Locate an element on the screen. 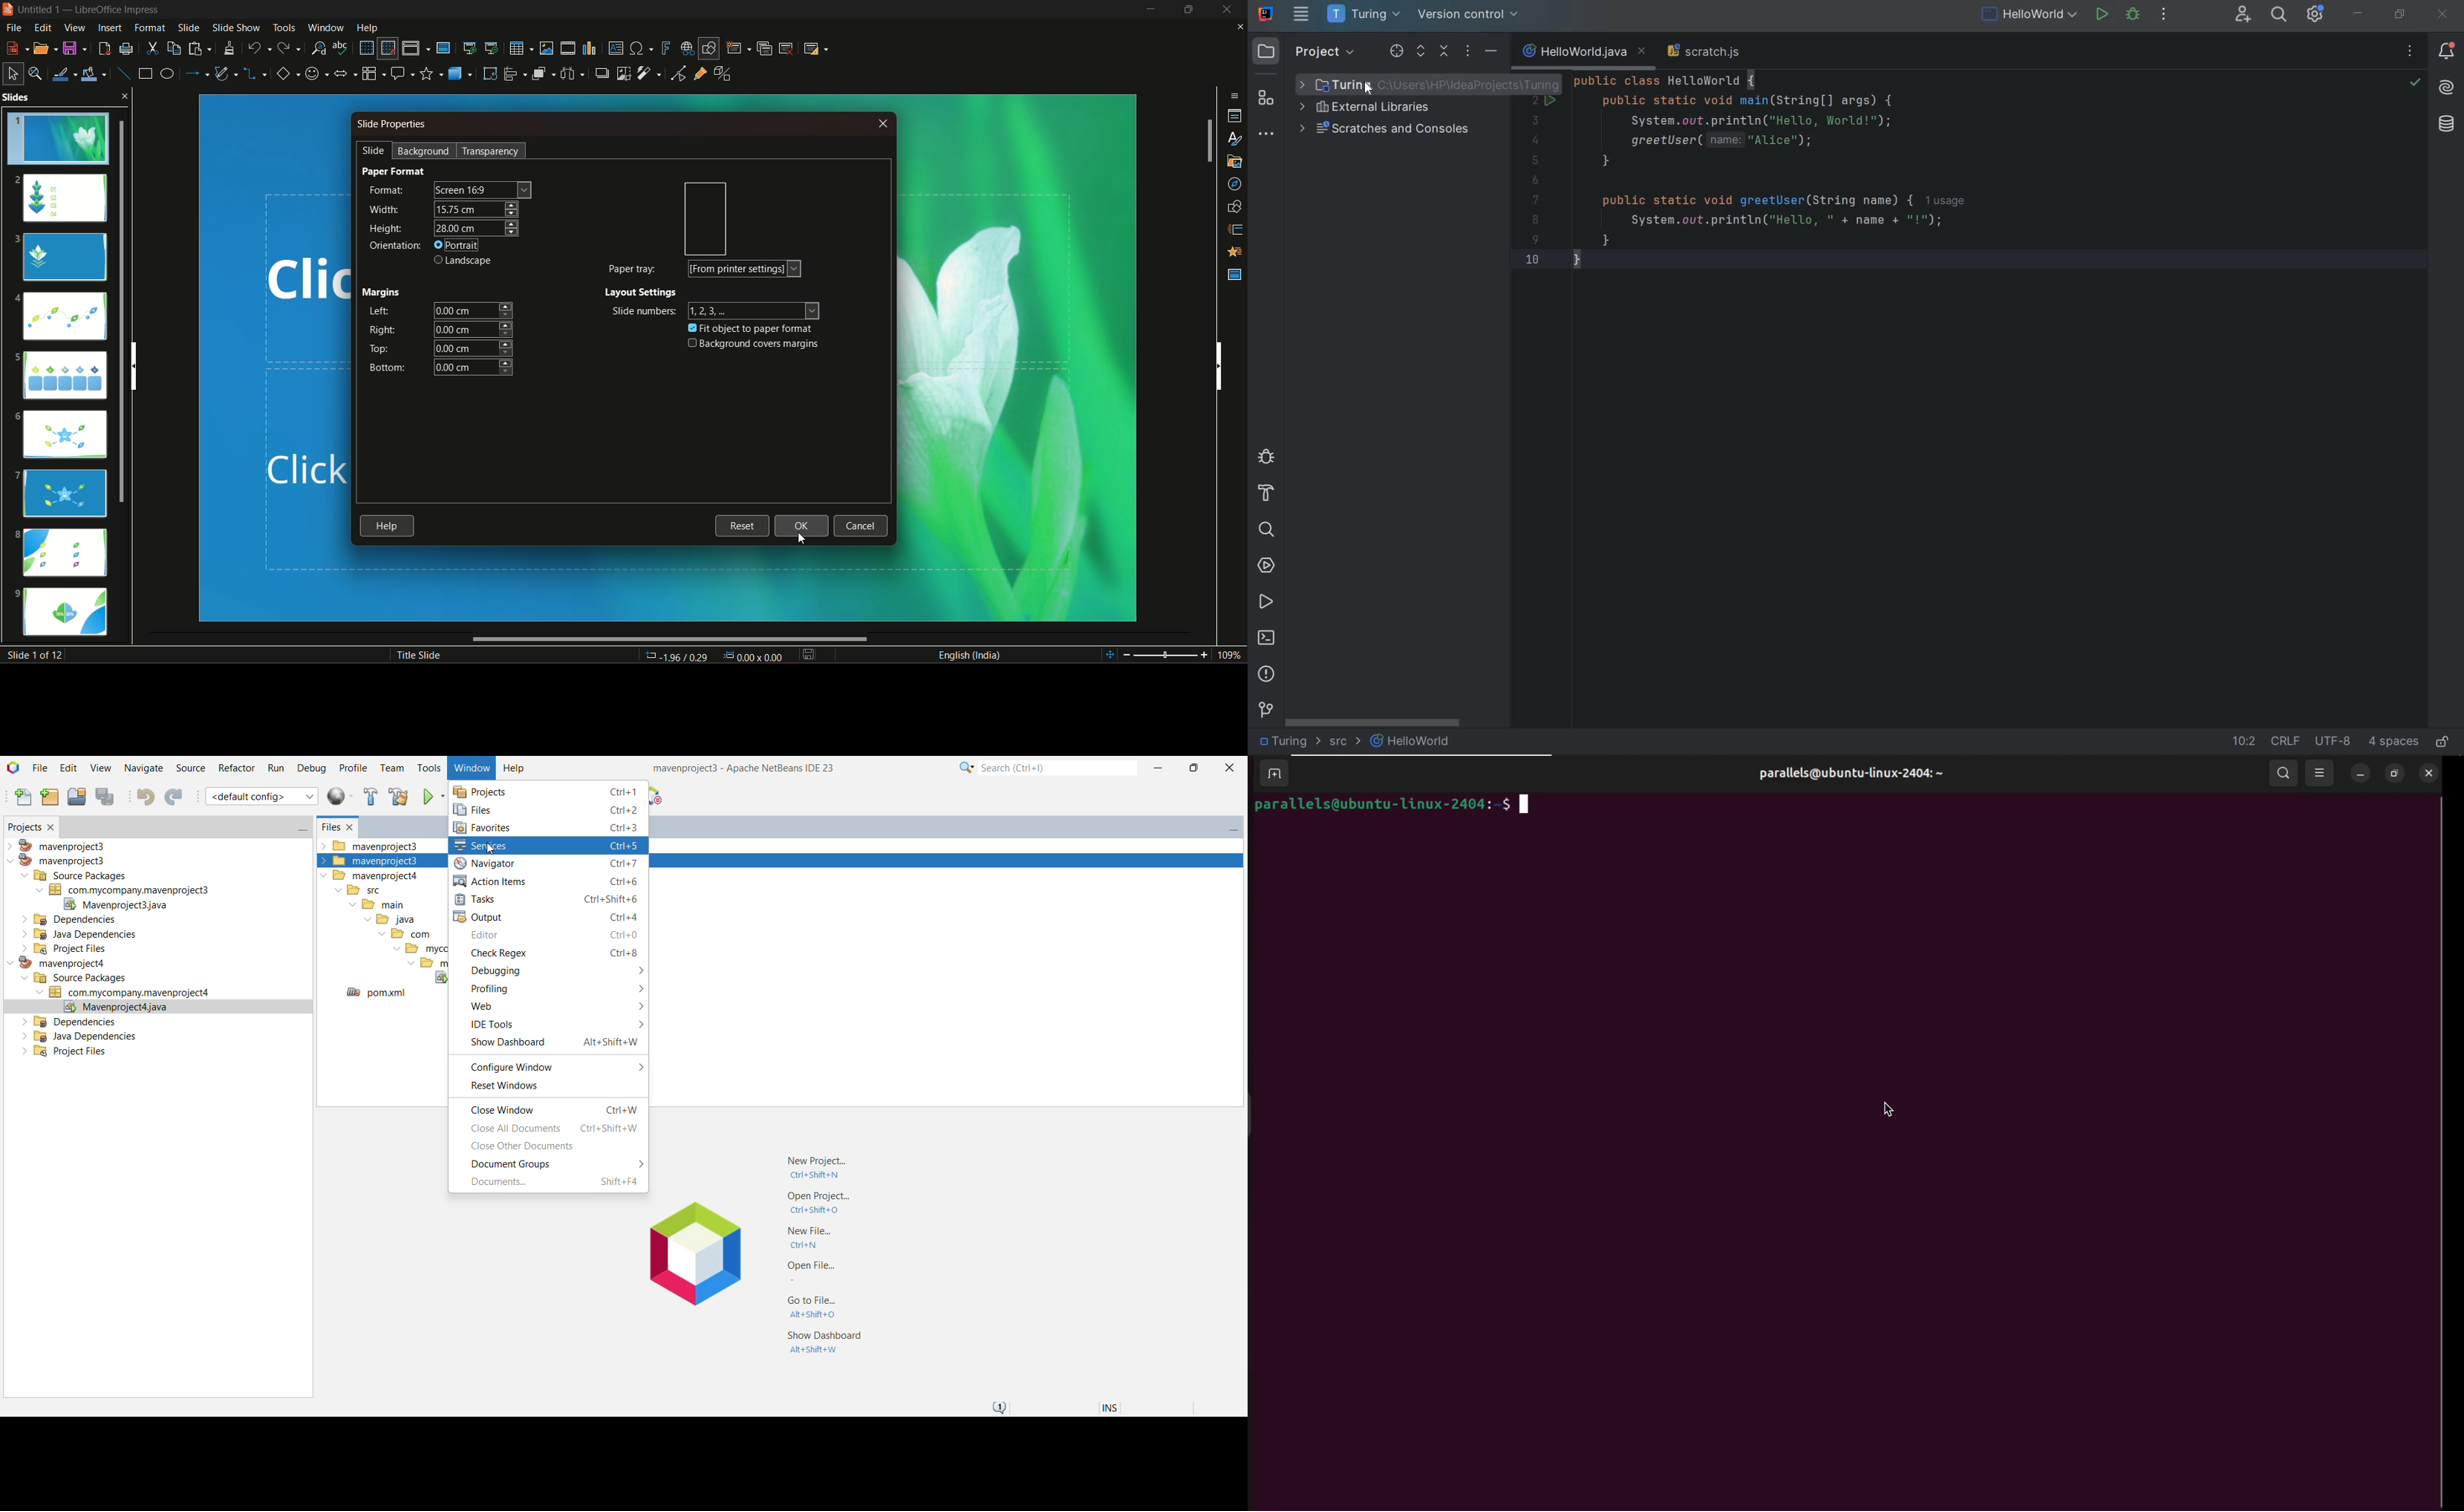 This screenshot has width=2464, height=1512. show gluepoint function is located at coordinates (700, 75).